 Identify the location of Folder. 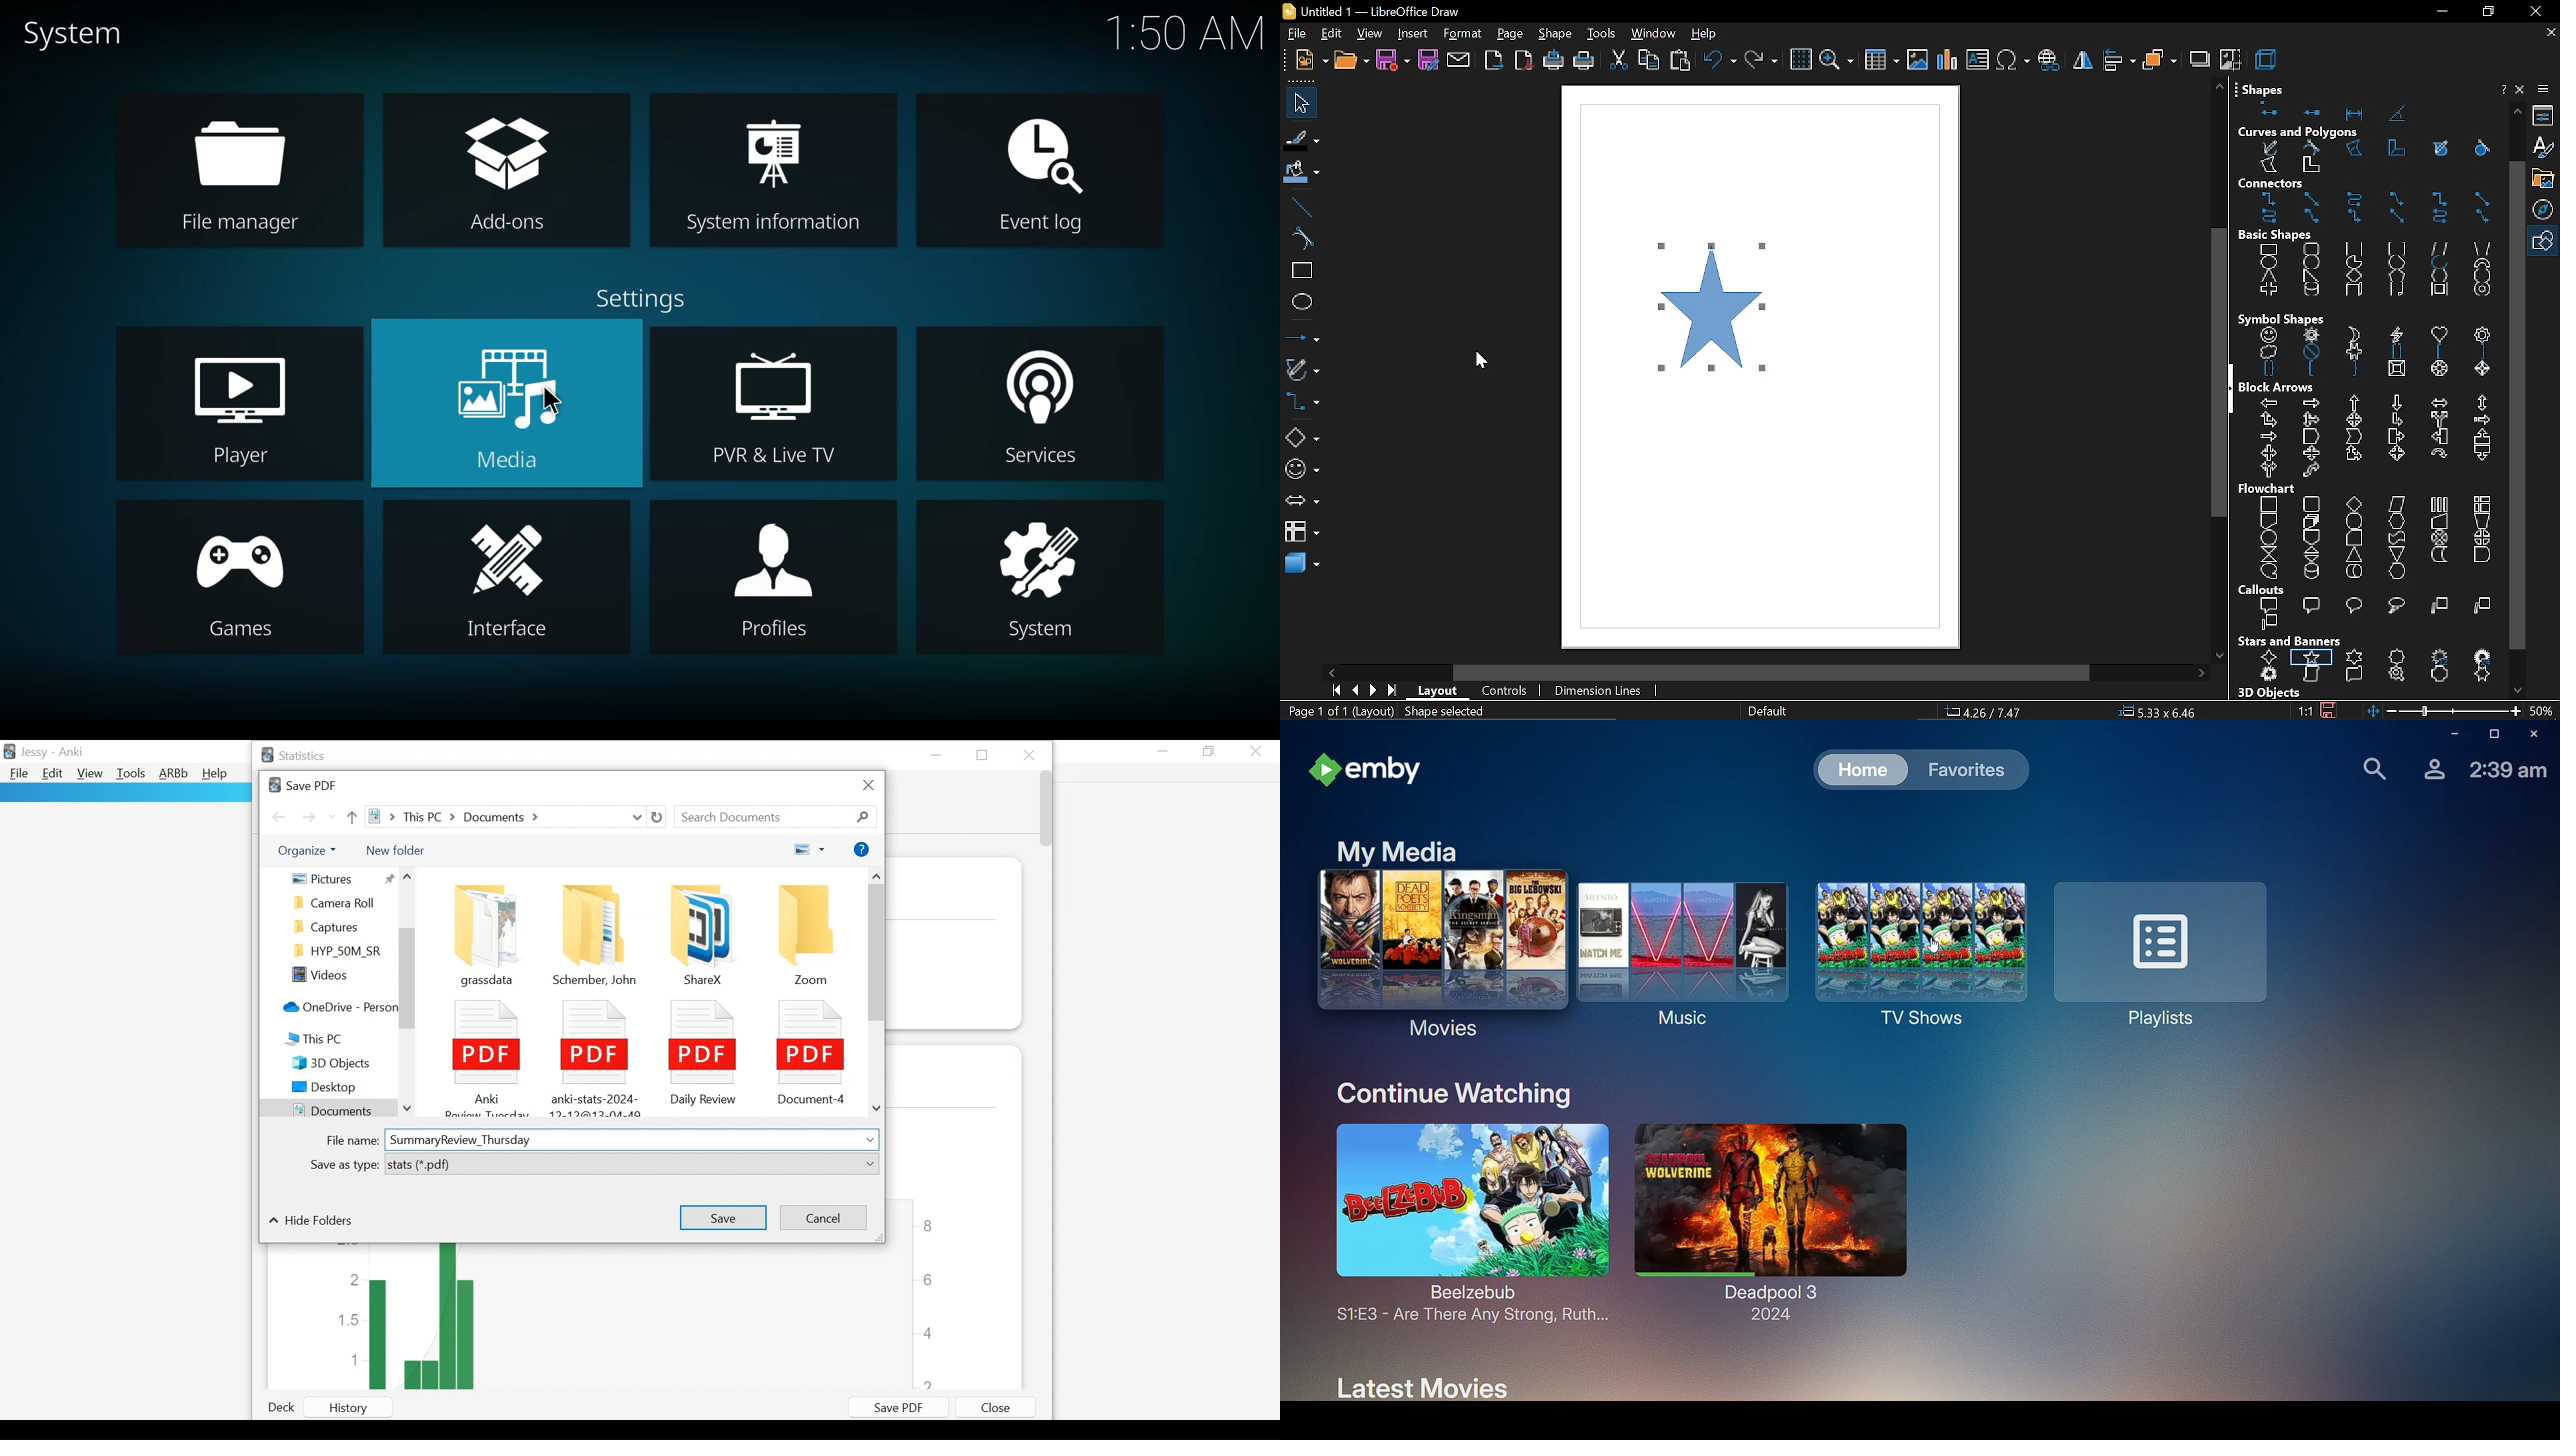
(482, 930).